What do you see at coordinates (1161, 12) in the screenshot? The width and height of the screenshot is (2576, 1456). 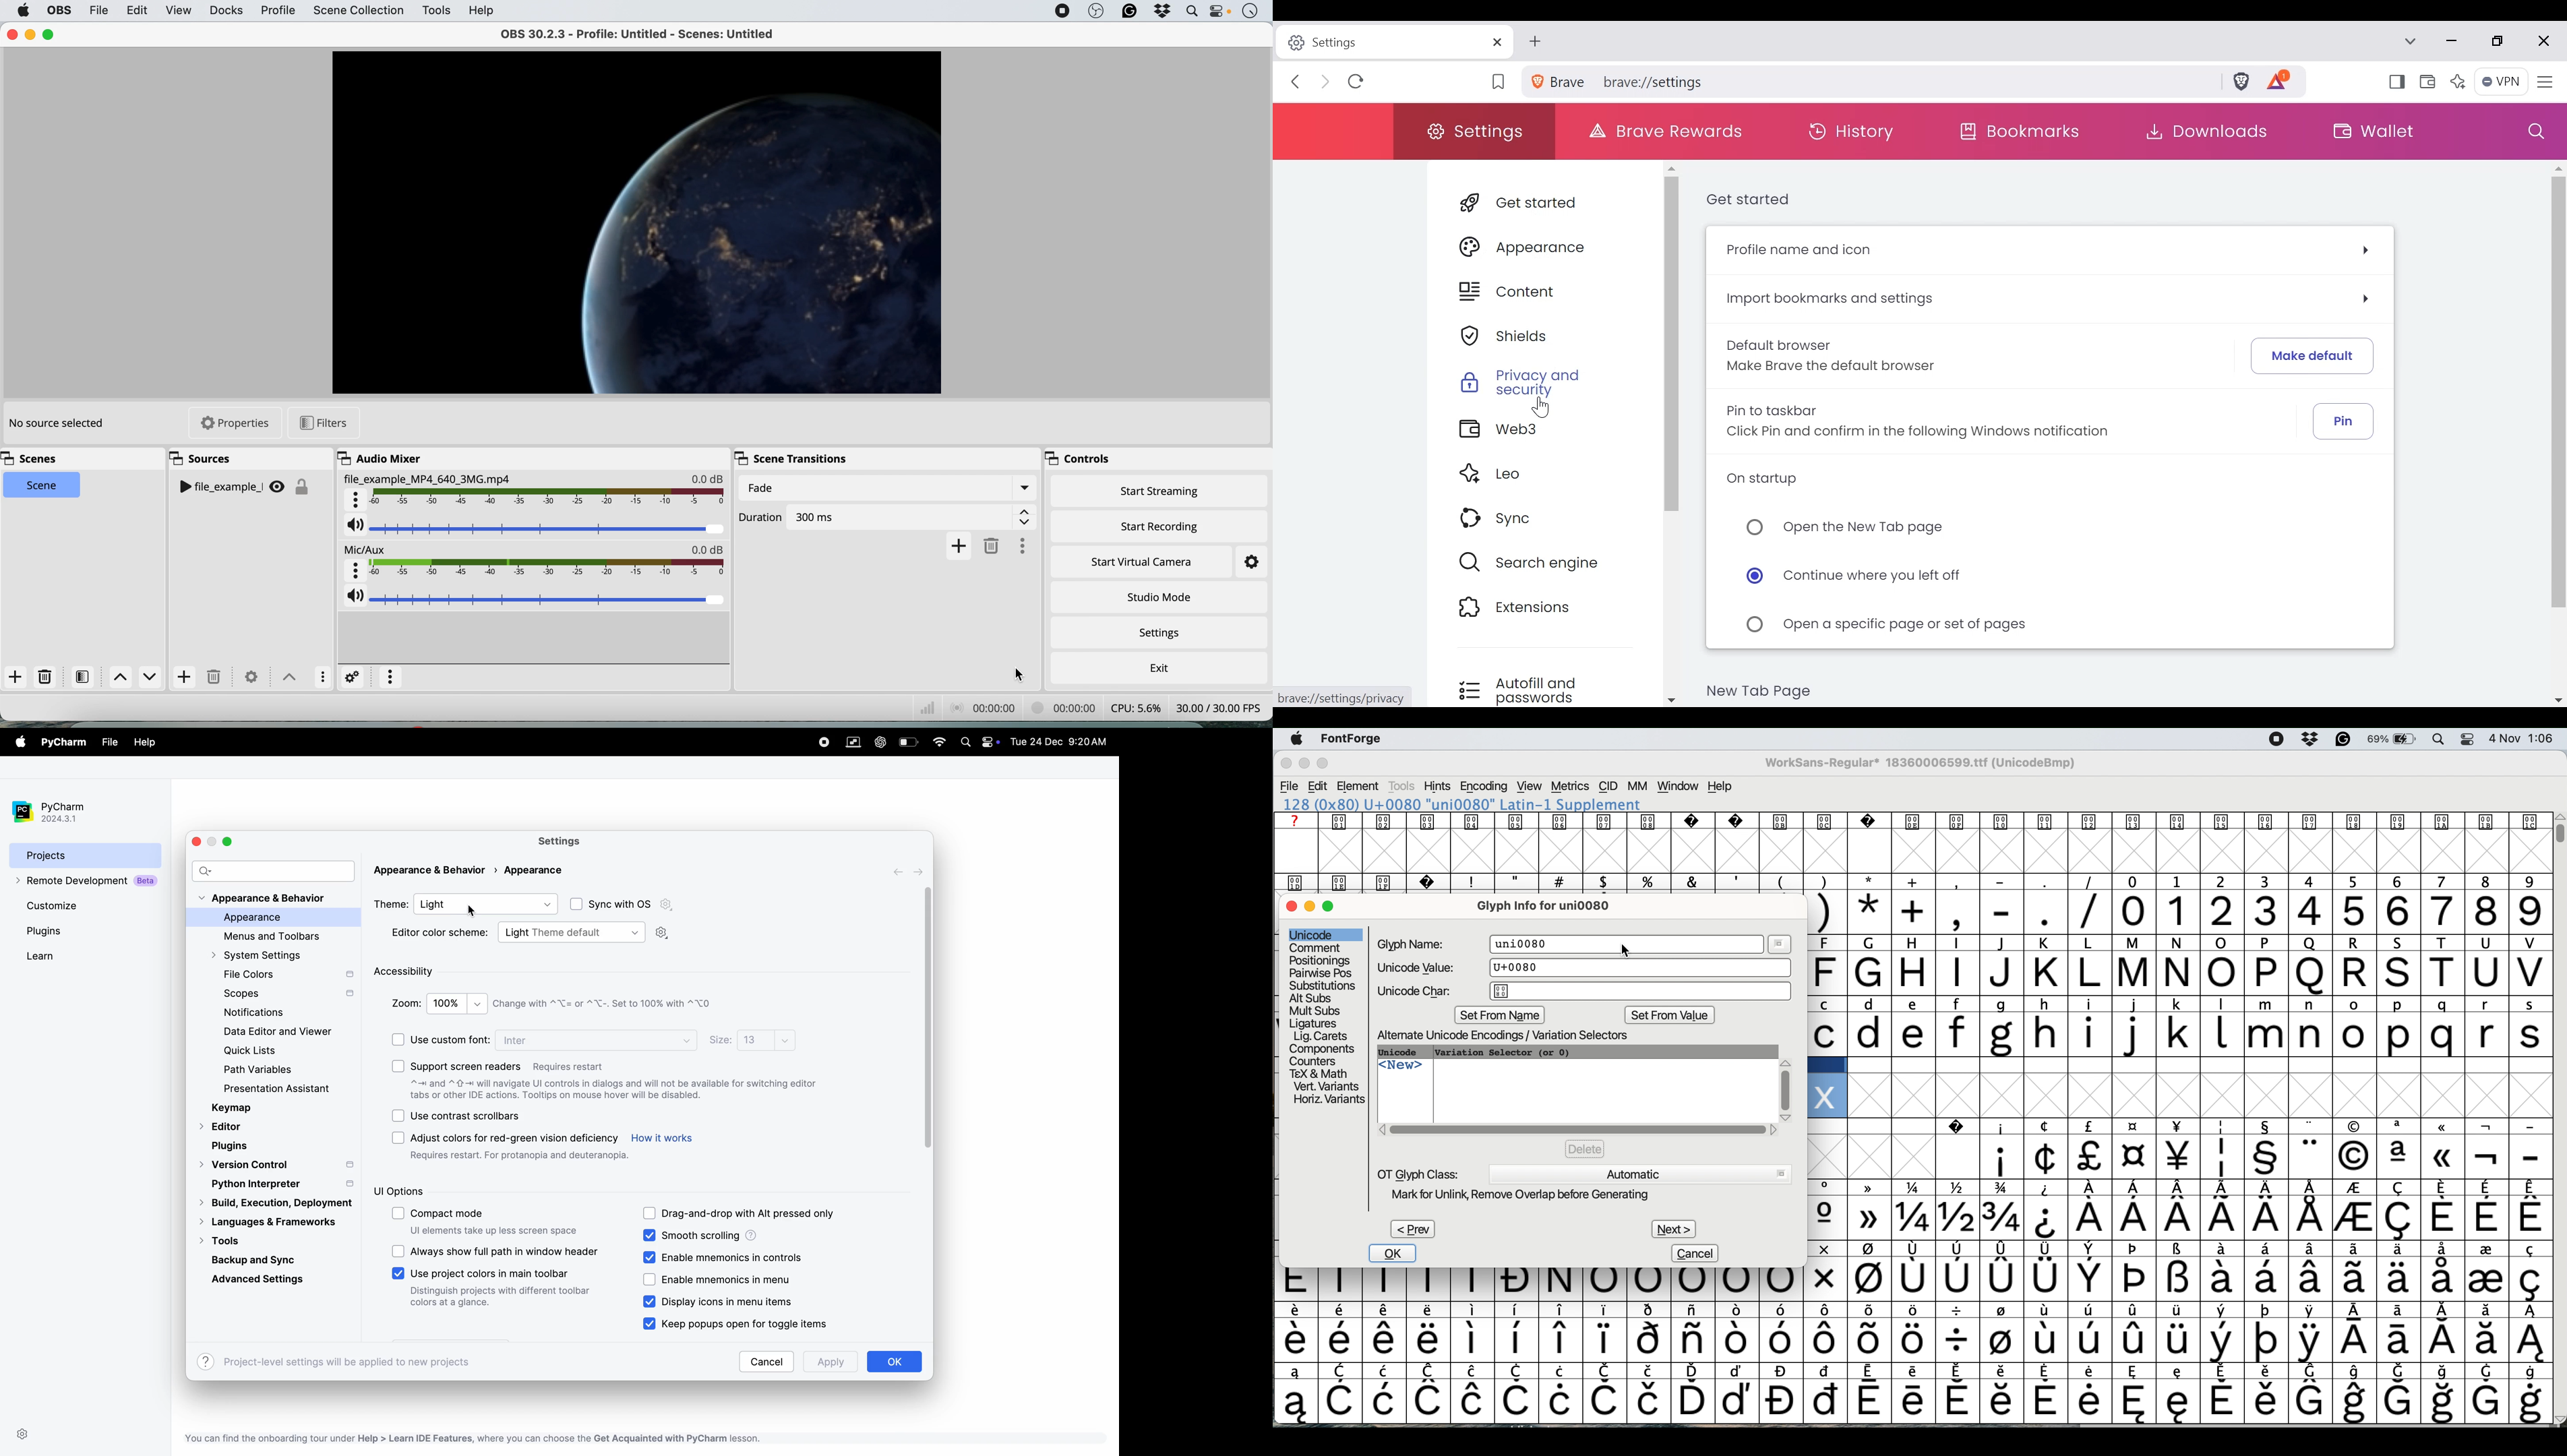 I see `dropbox` at bounding box center [1161, 12].